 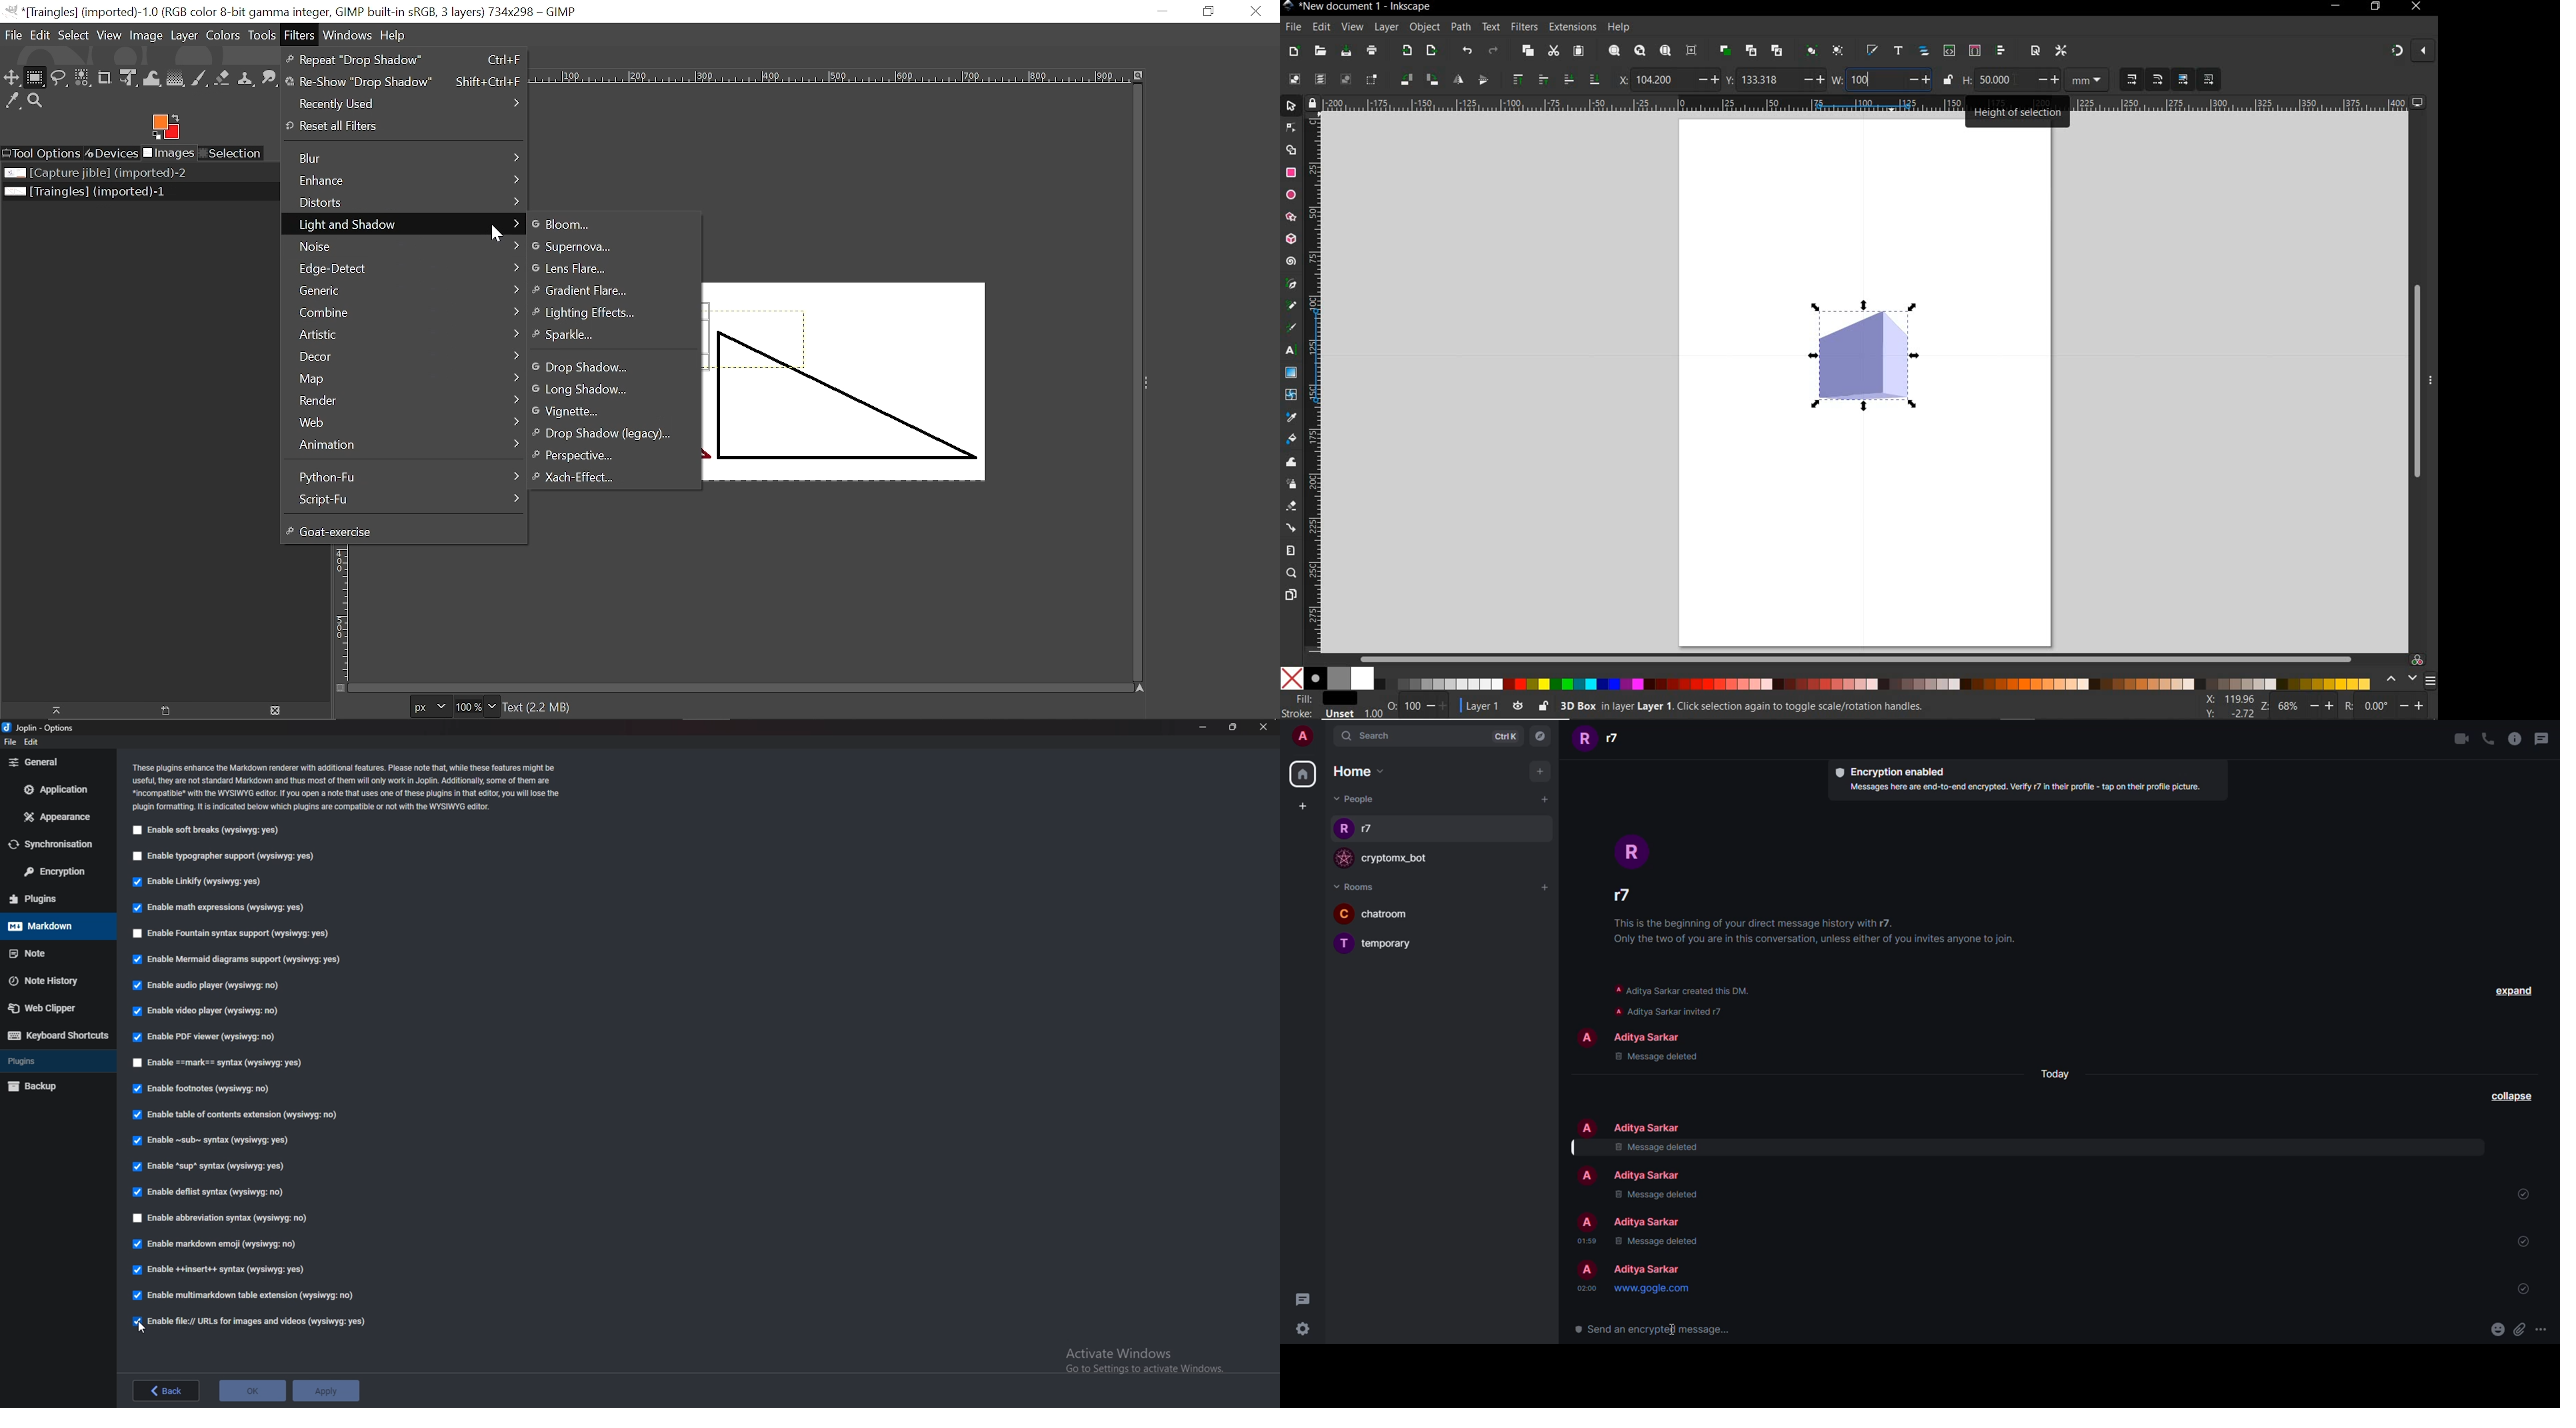 I want to click on raise selection, so click(x=1517, y=81).